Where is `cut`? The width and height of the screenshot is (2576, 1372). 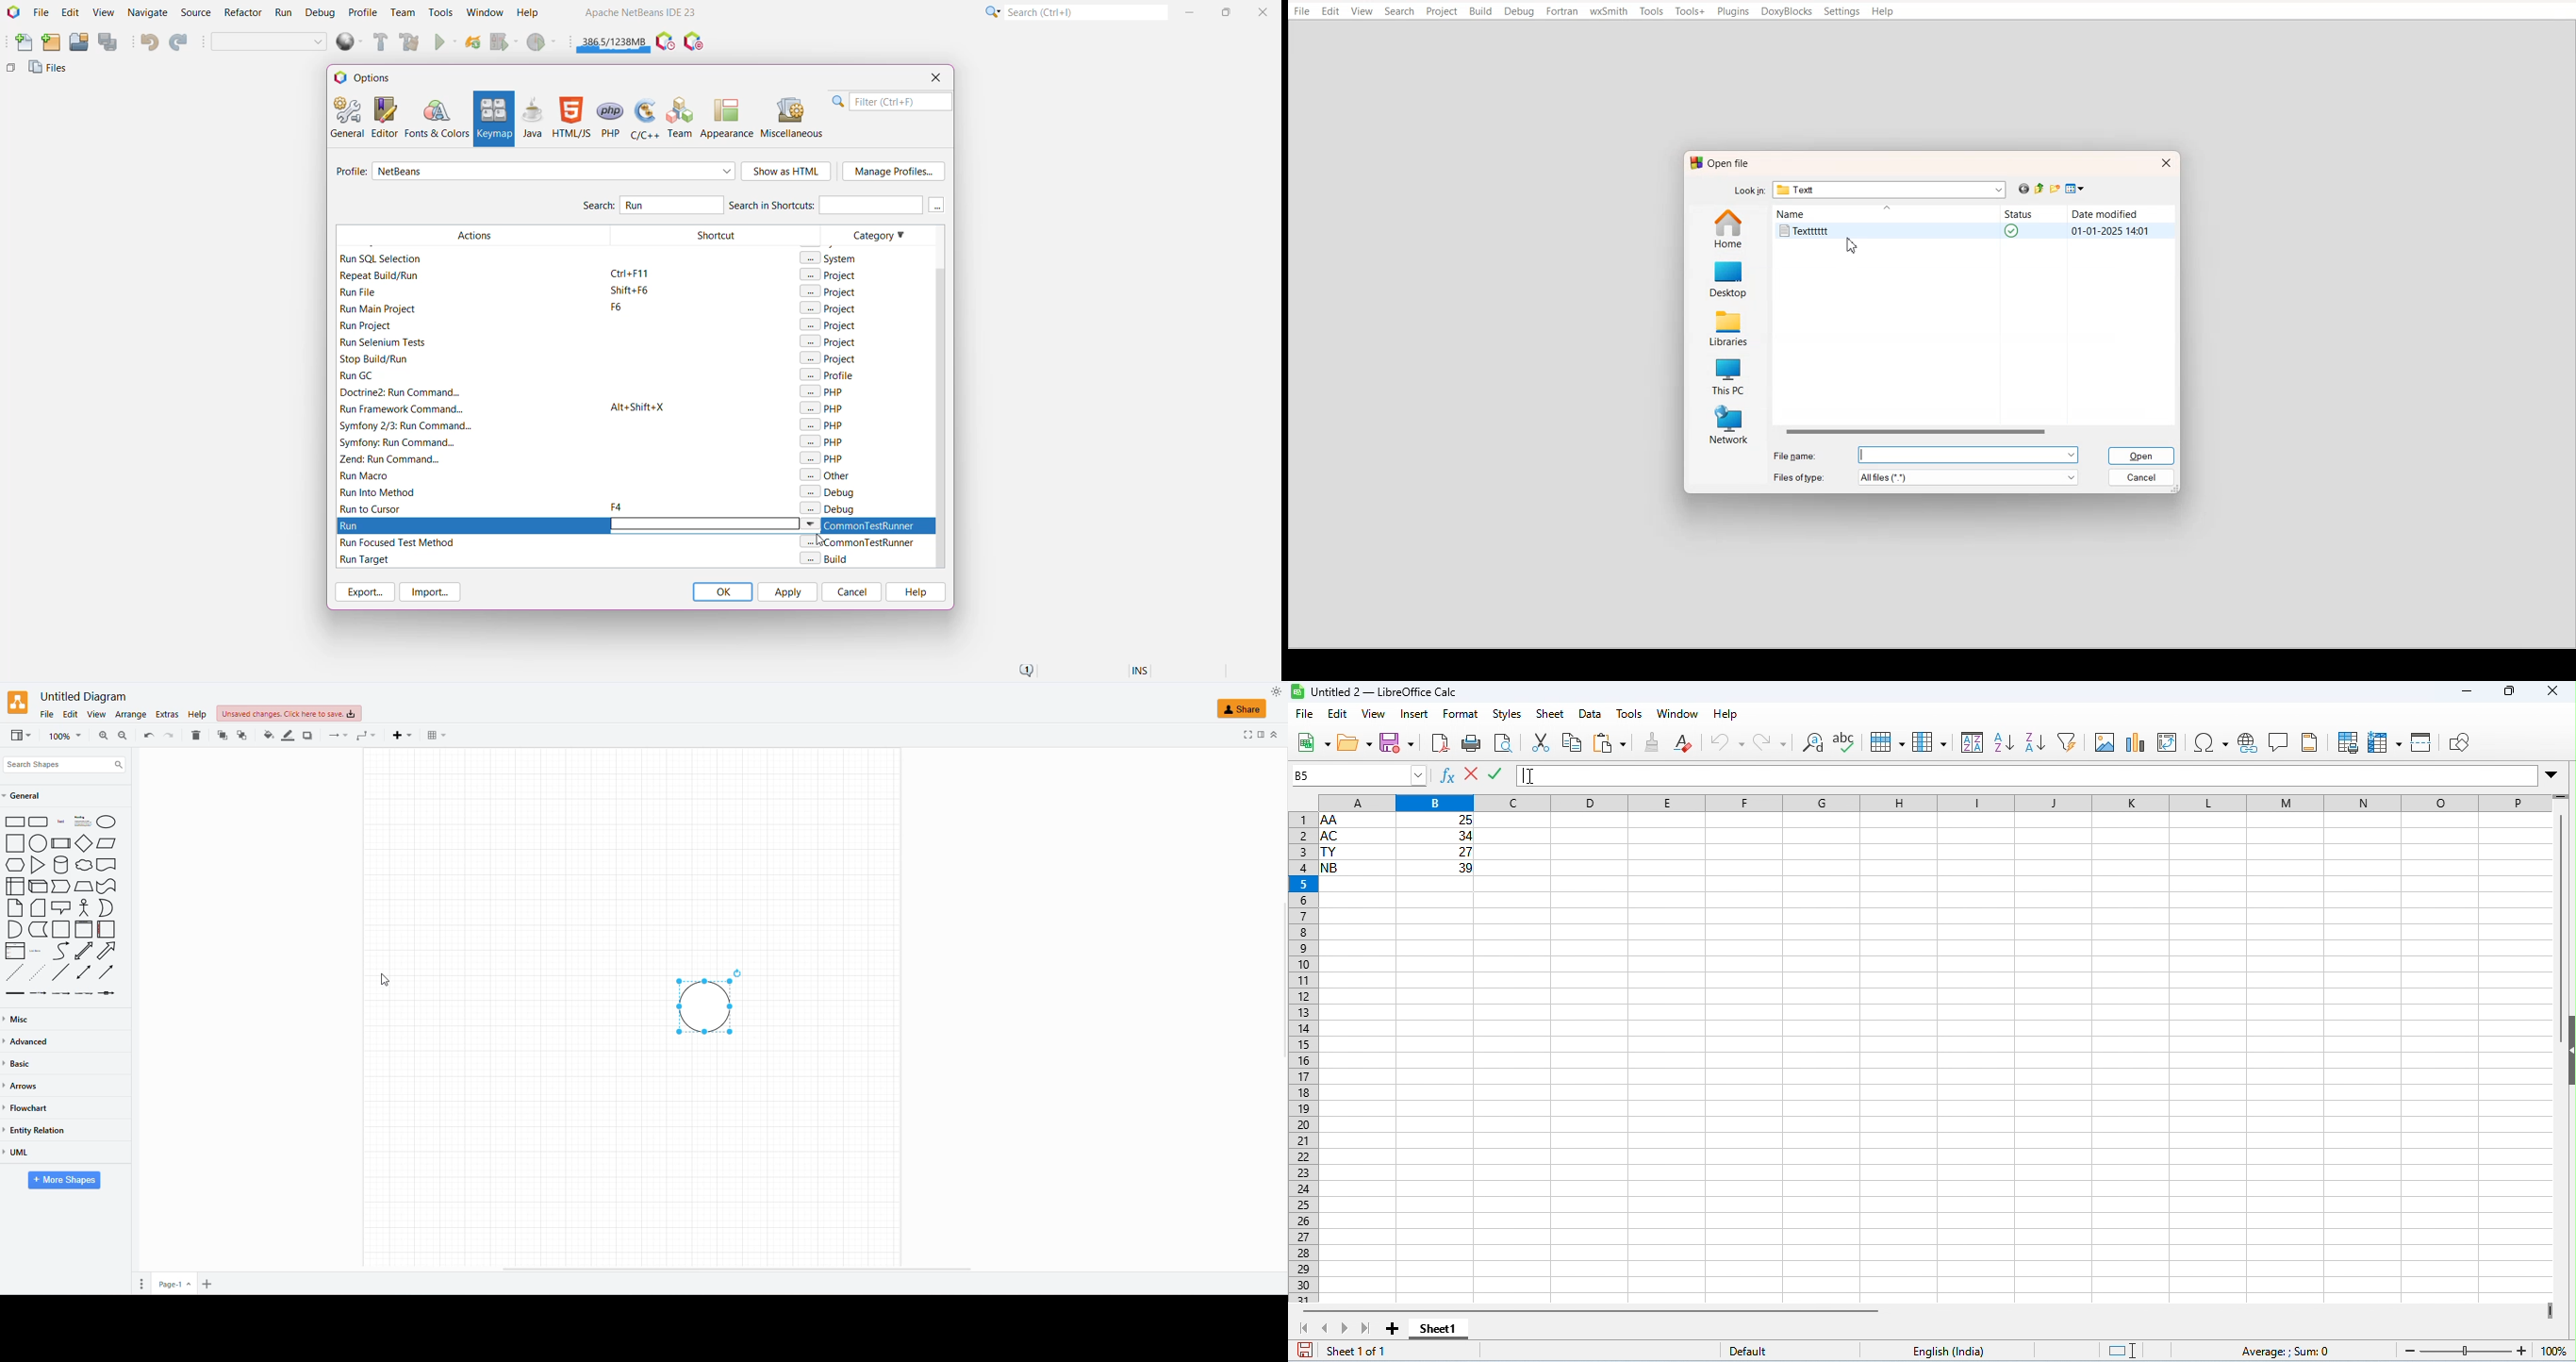
cut is located at coordinates (1544, 741).